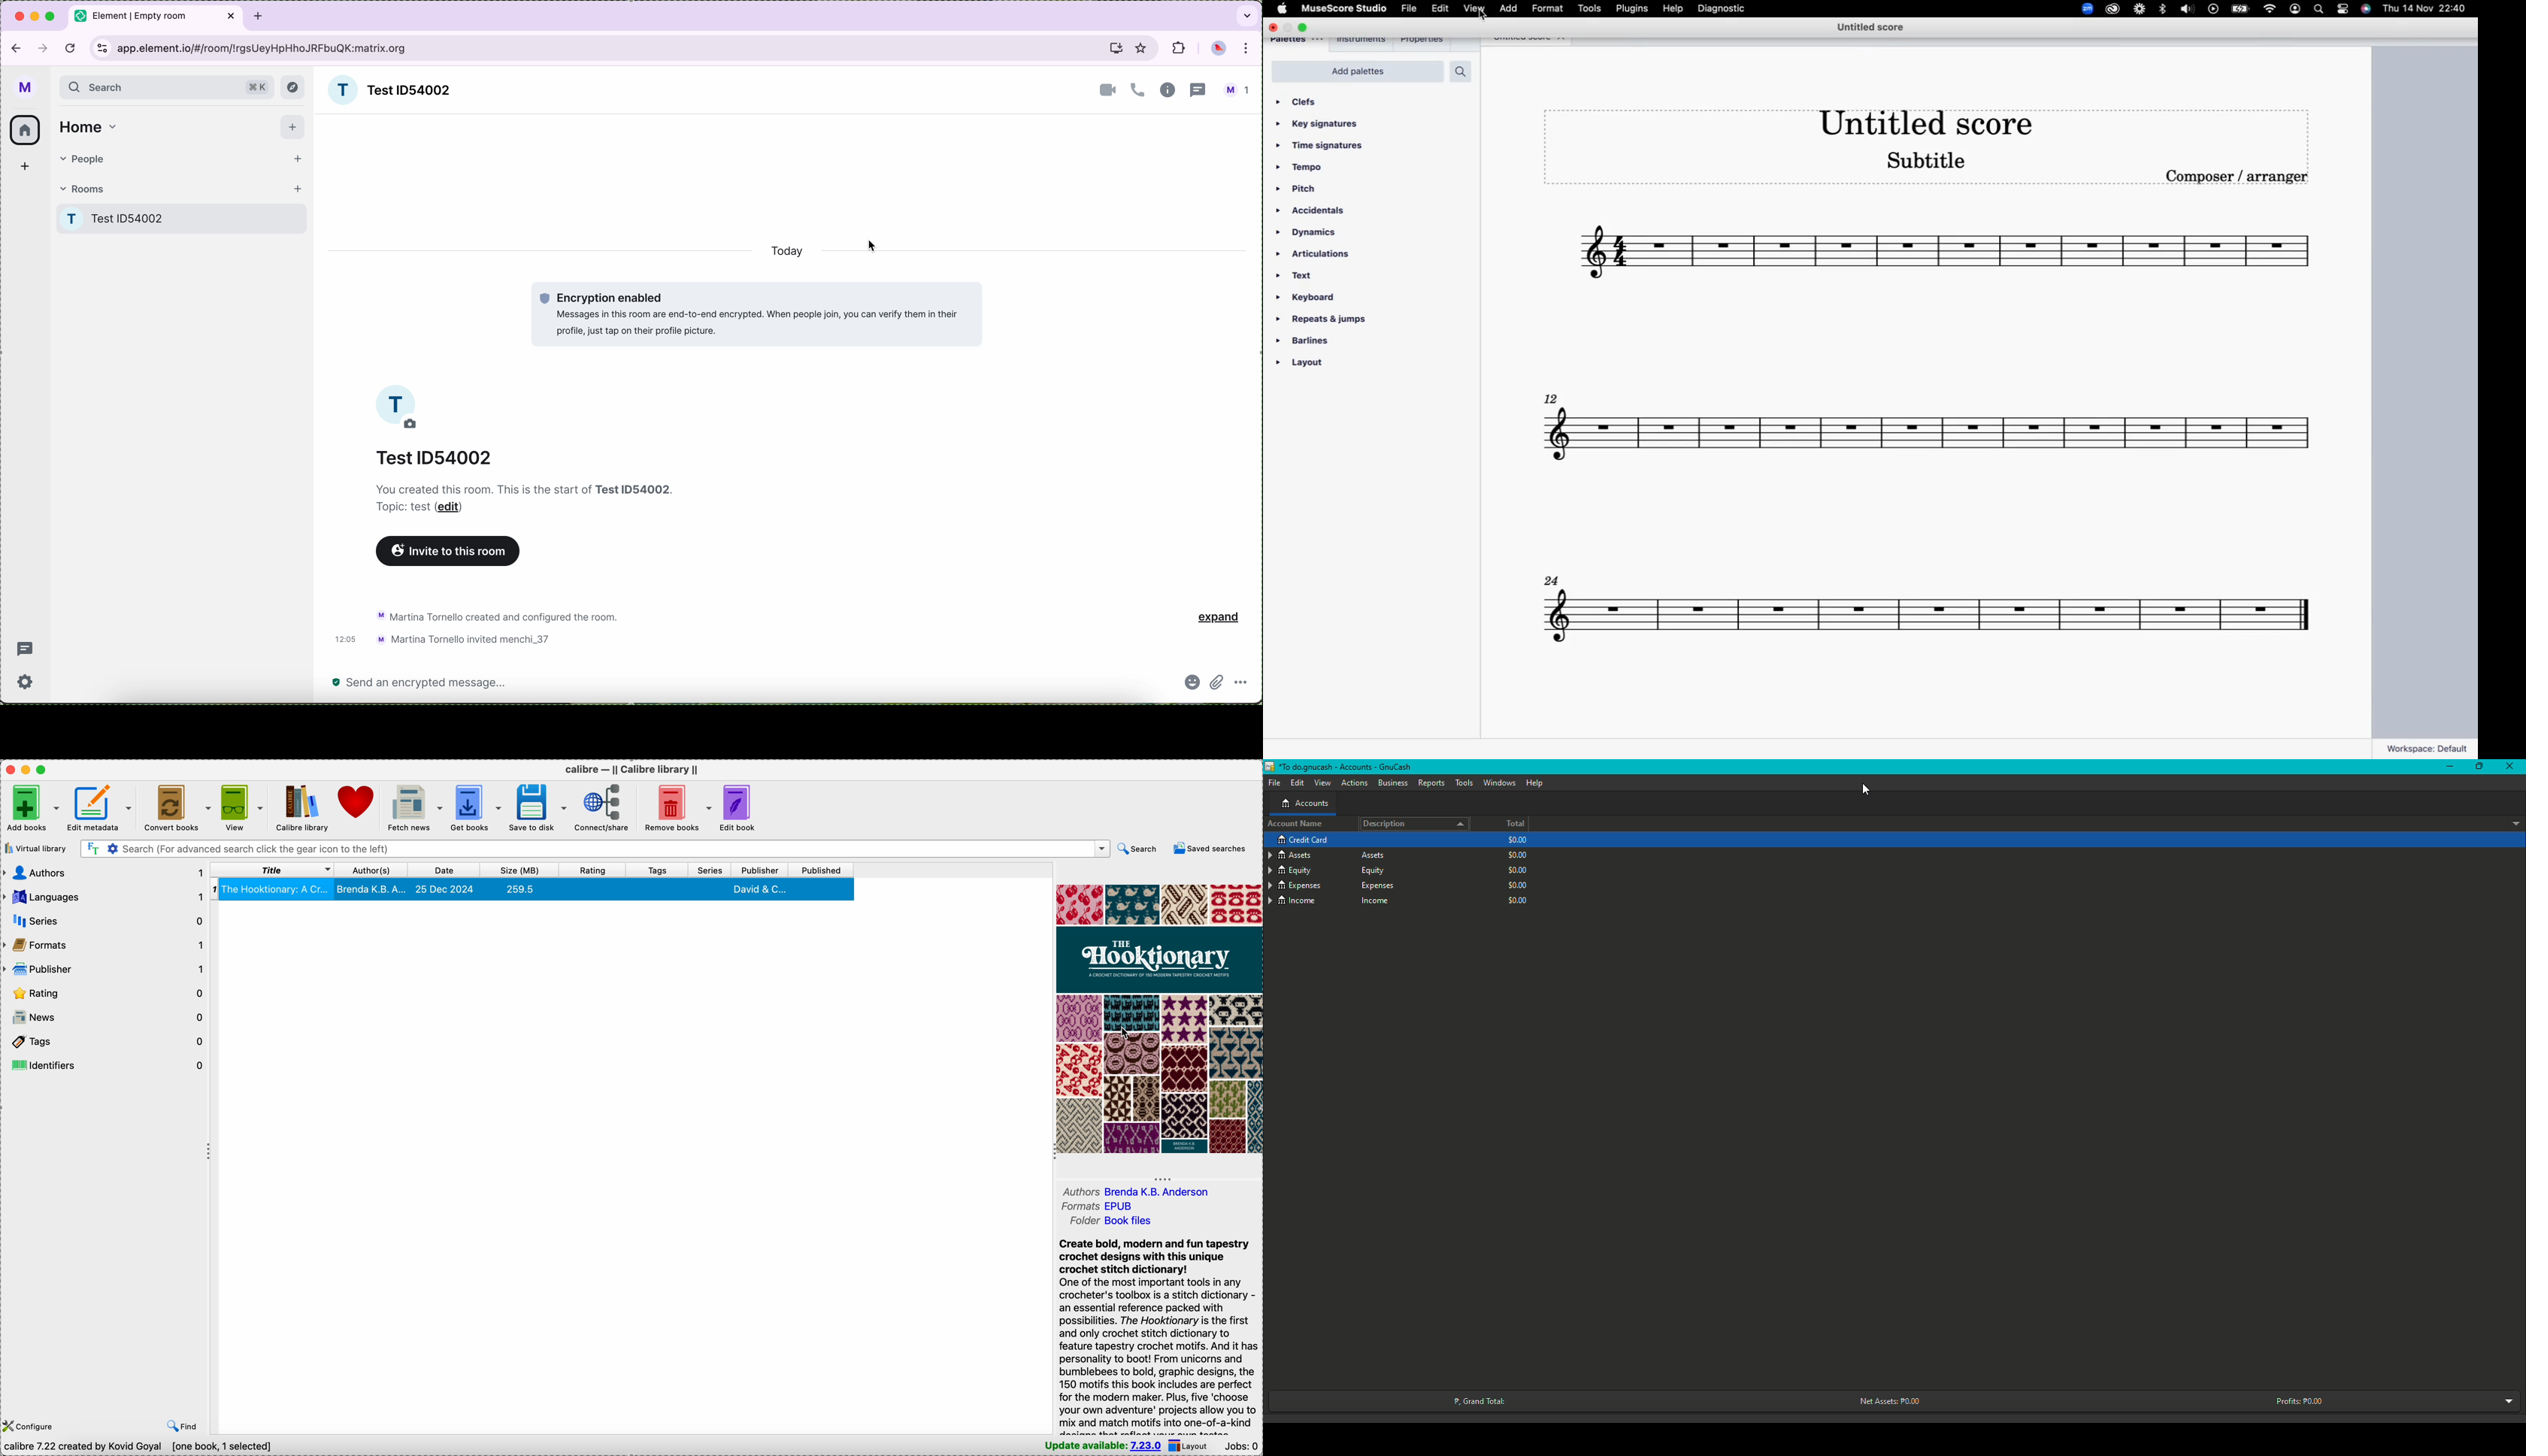 Image resolution: width=2548 pixels, height=1456 pixels. Describe the element at coordinates (273, 870) in the screenshot. I see `title` at that location.